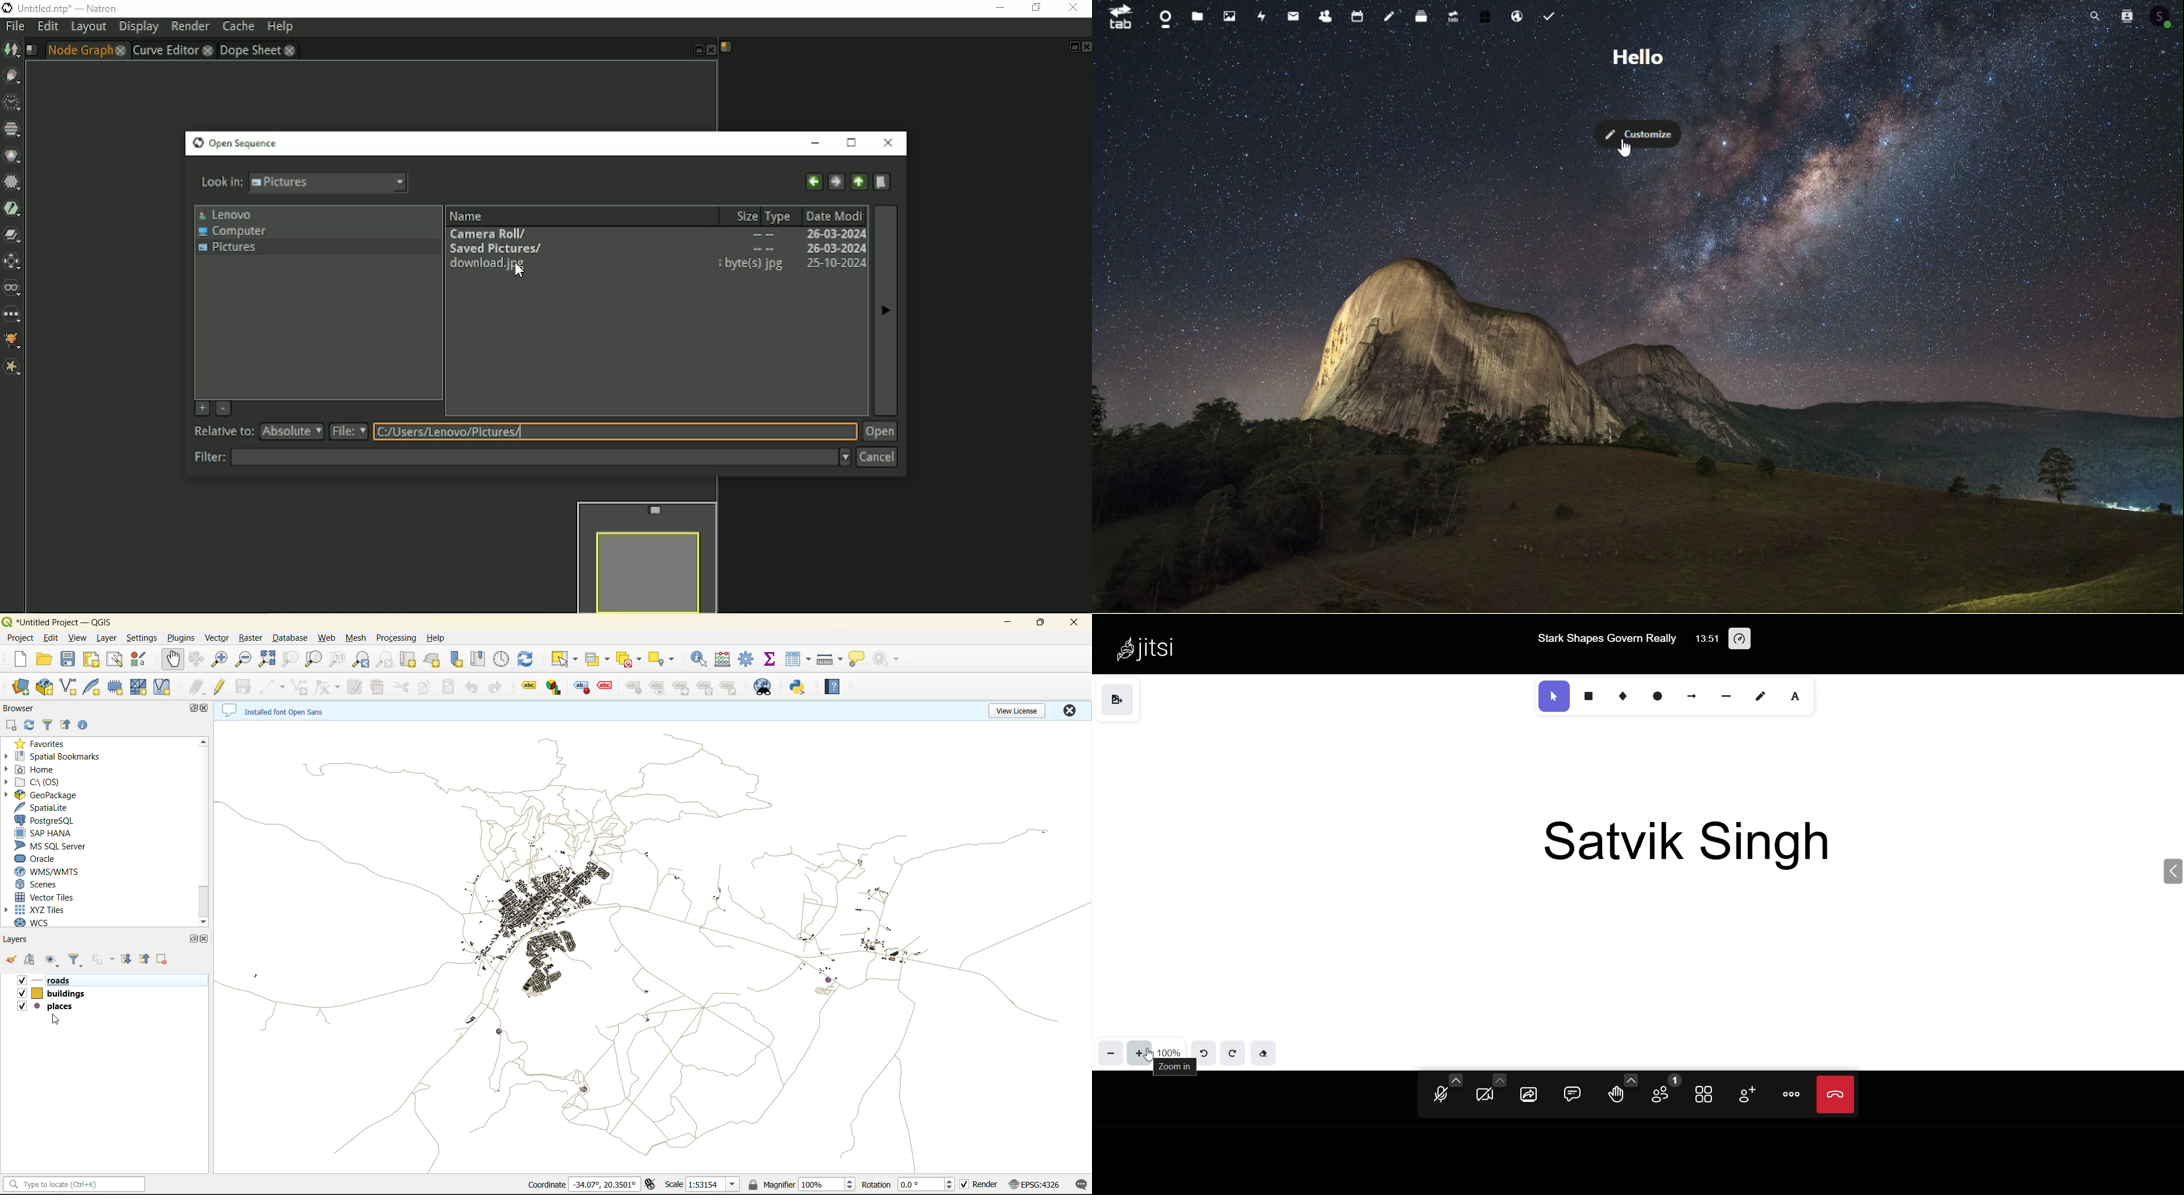 This screenshot has width=2184, height=1204. I want to click on virtual layer, so click(167, 687).